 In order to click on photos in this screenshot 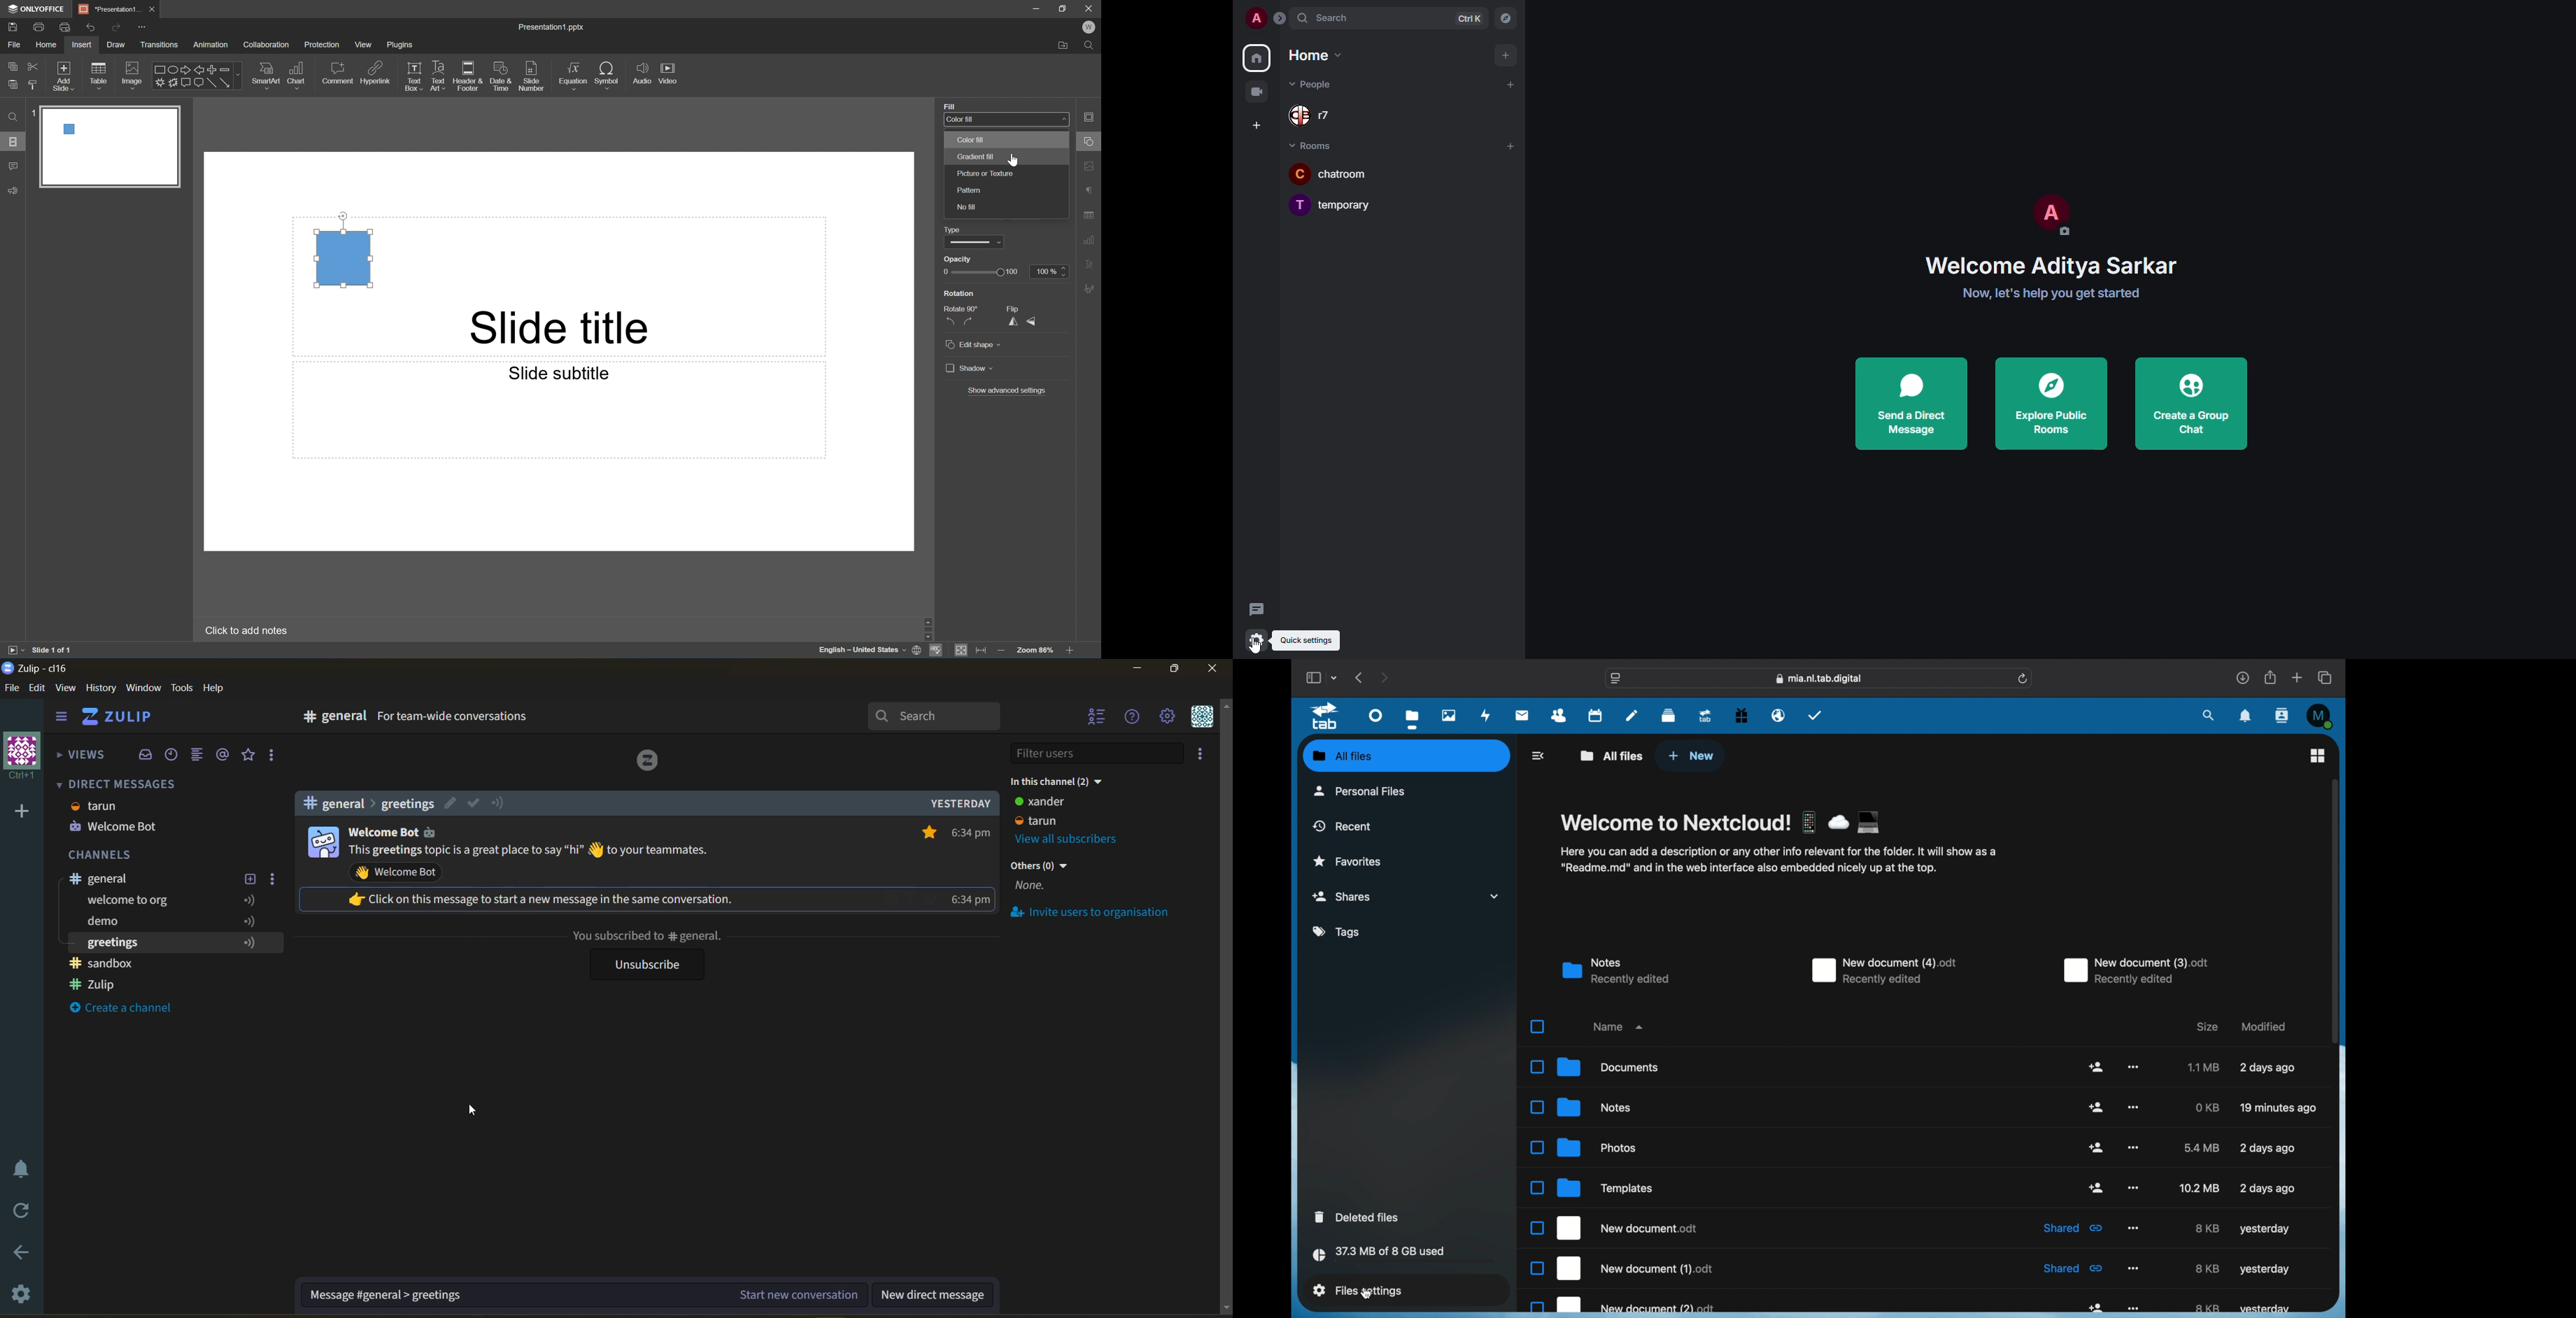, I will do `click(1449, 716)`.